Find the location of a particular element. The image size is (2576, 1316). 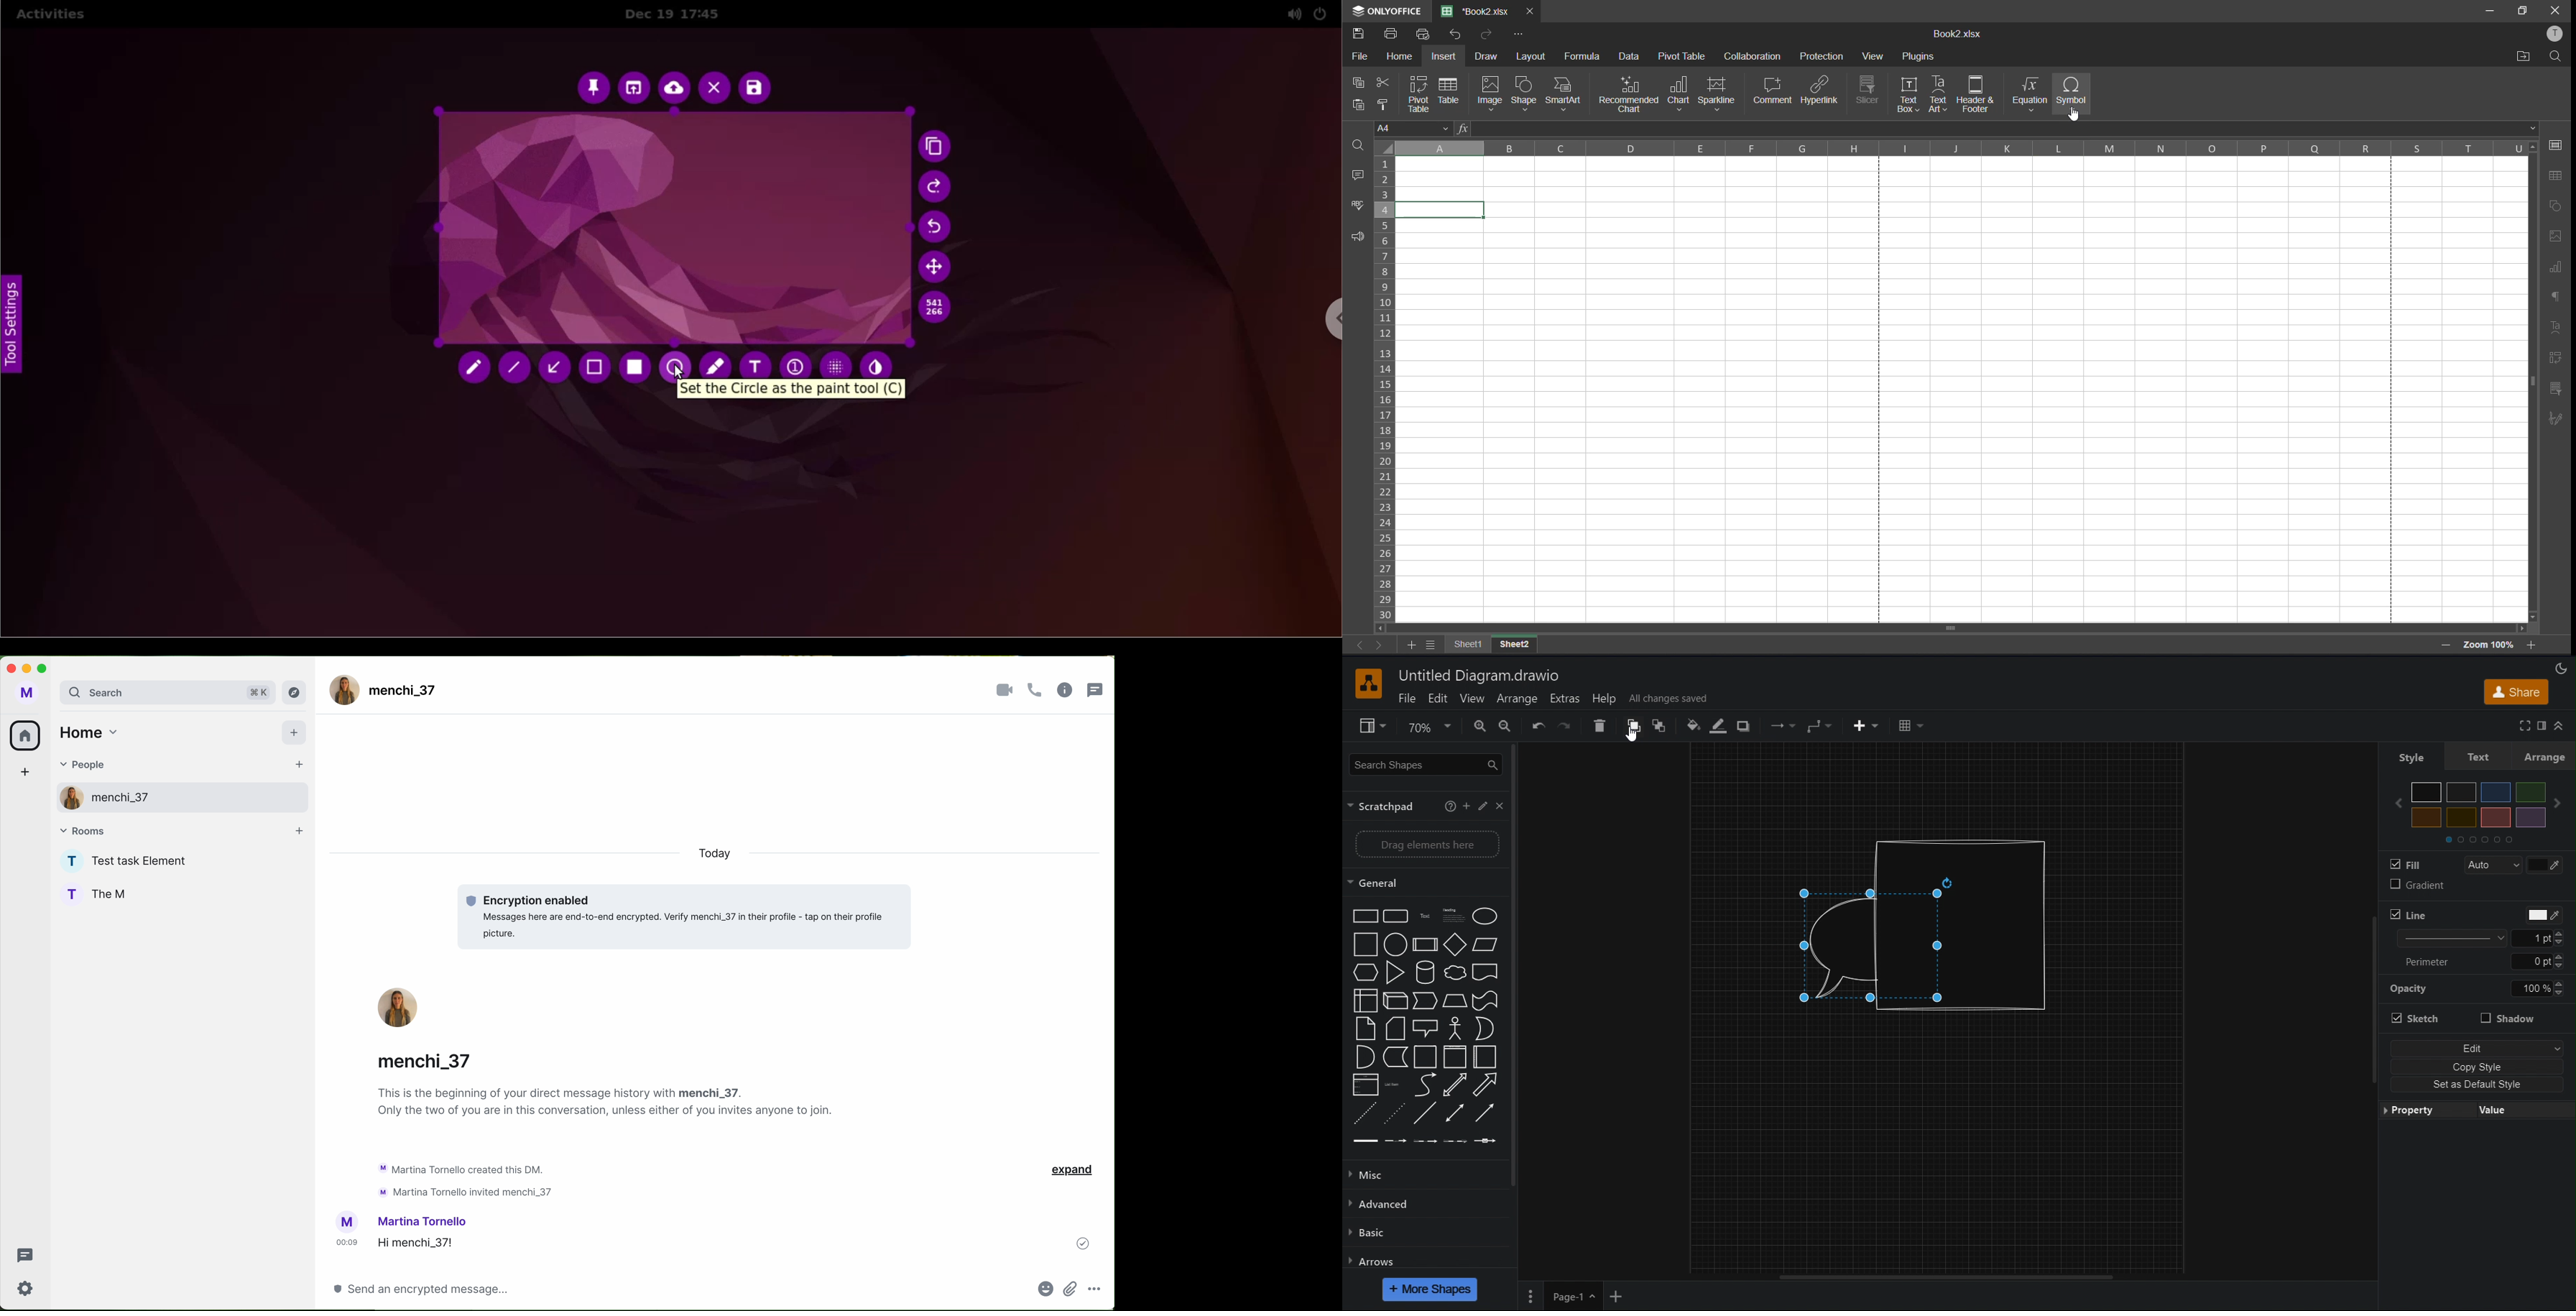

Container is located at coordinates (1455, 1057).